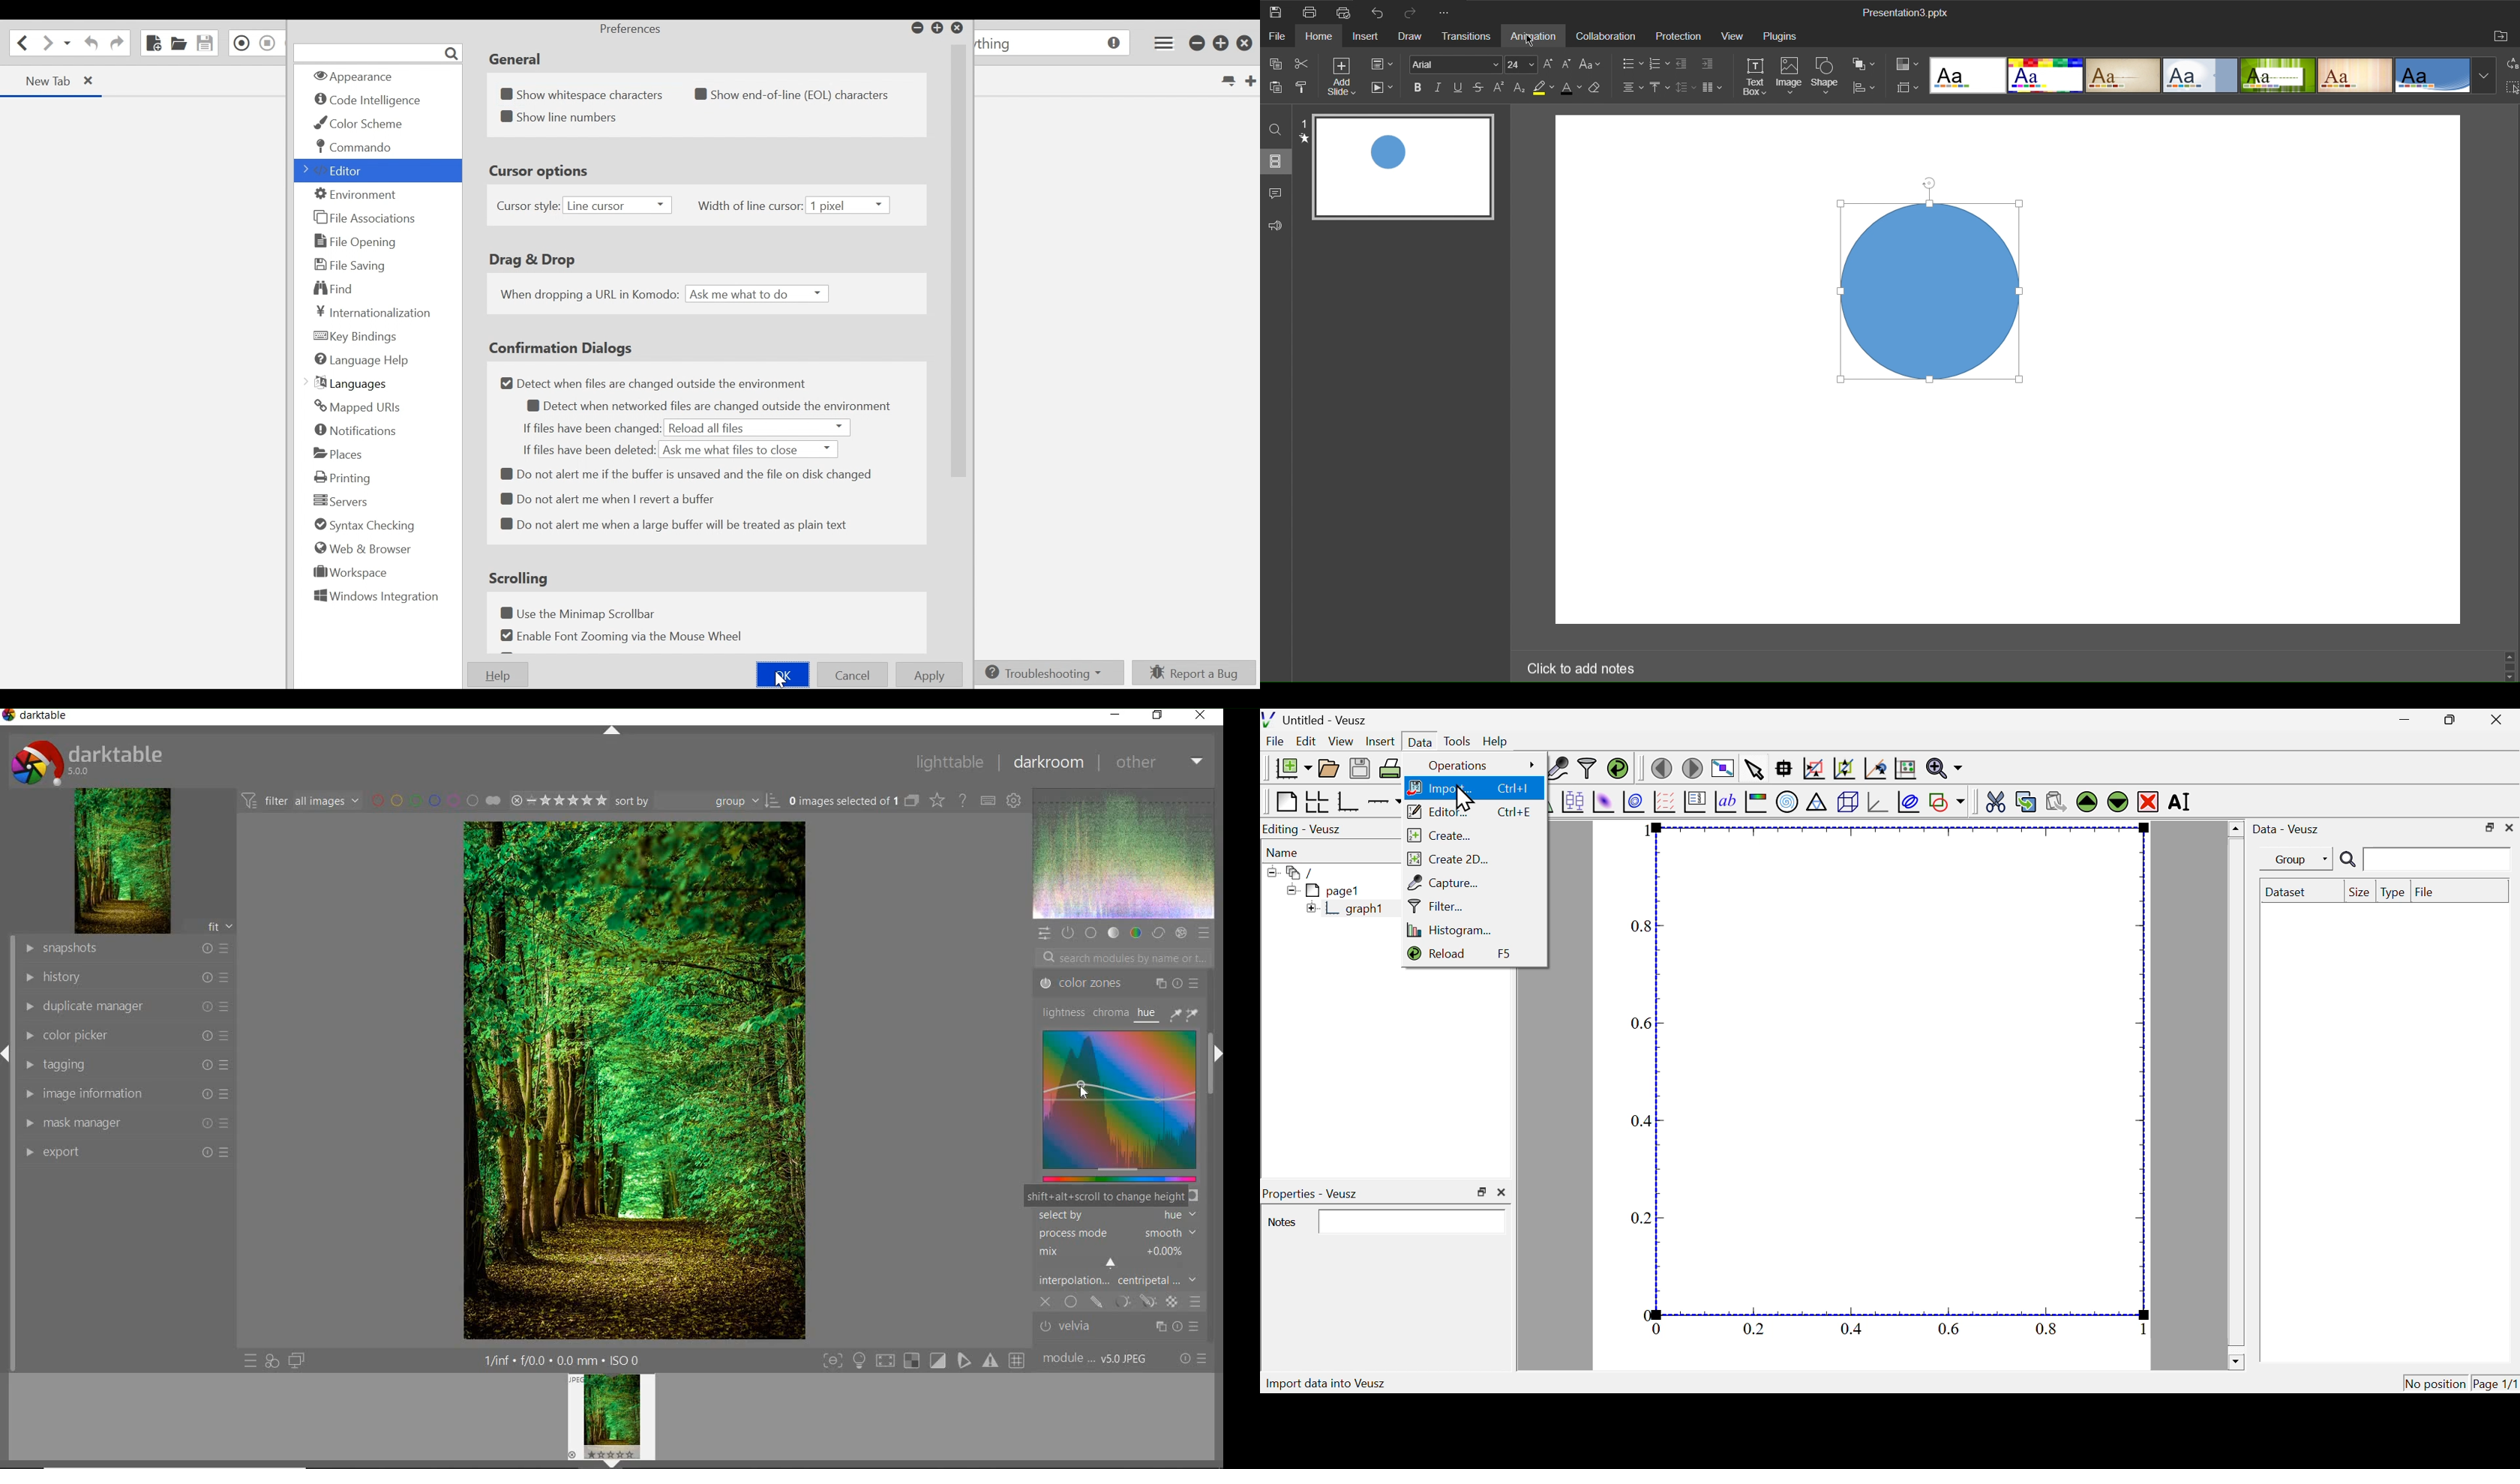  I want to click on File, so click(1279, 38).